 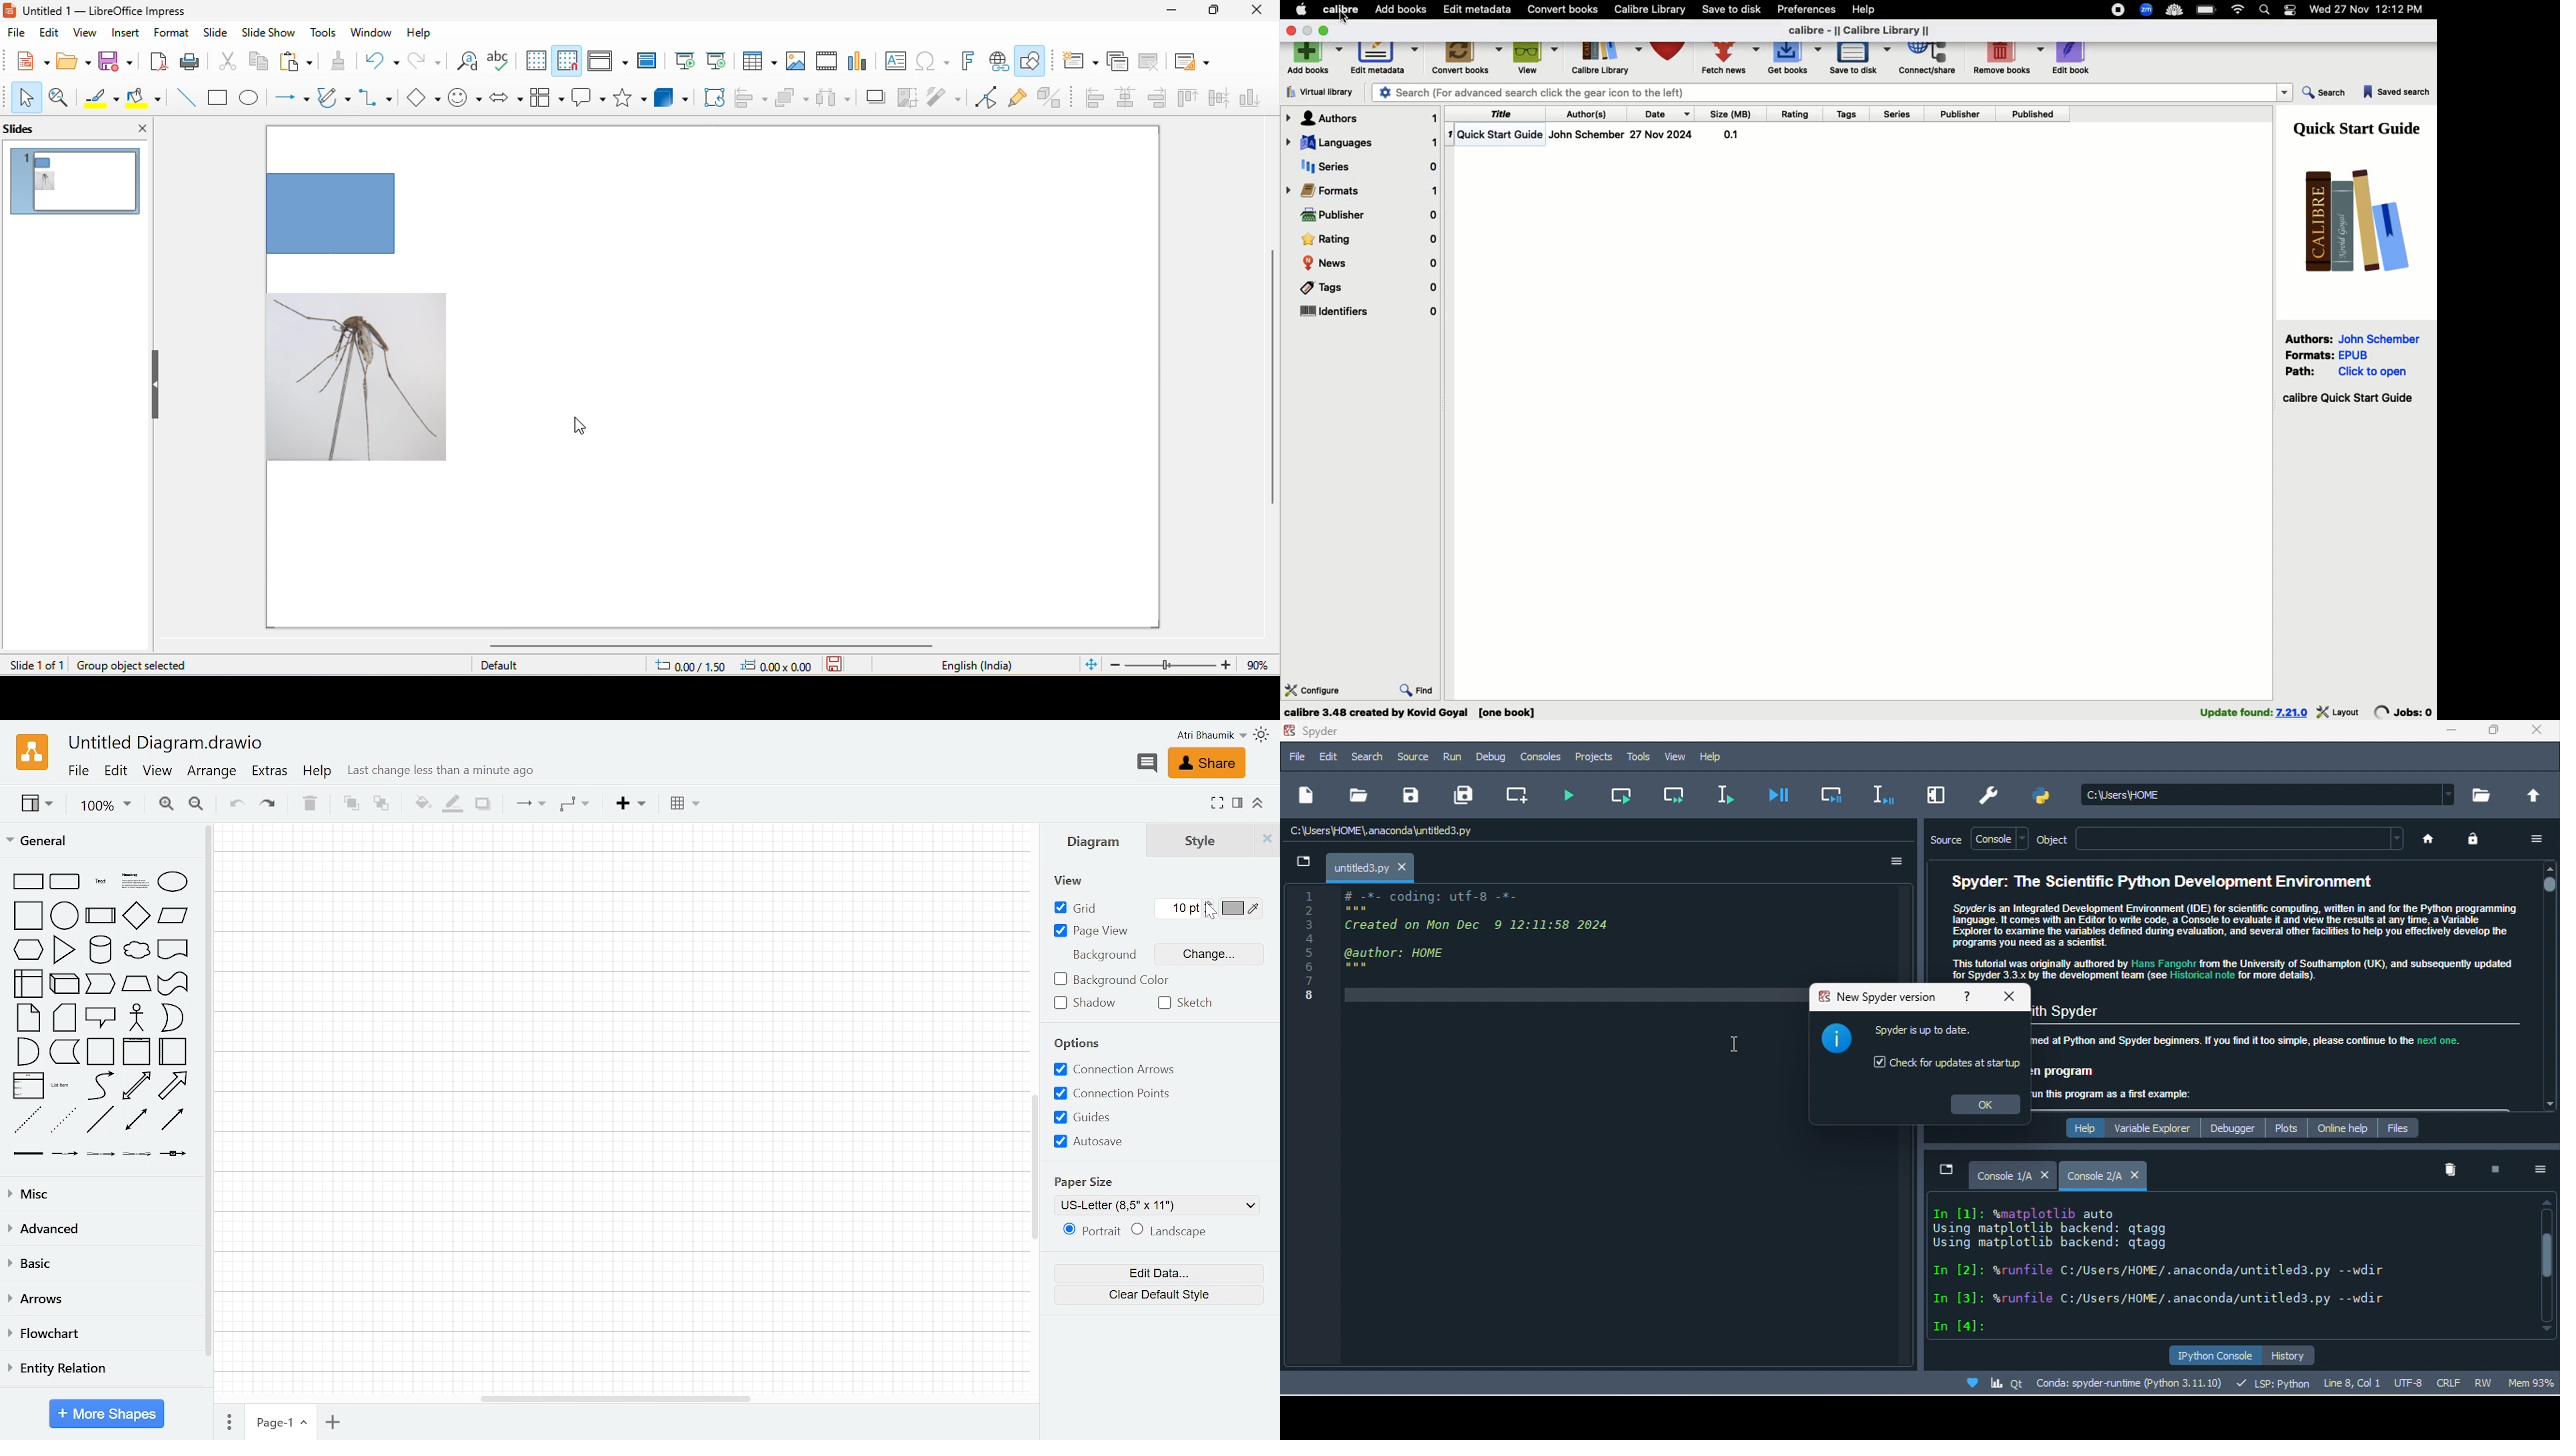 What do you see at coordinates (1114, 1141) in the screenshot?
I see `Autosave` at bounding box center [1114, 1141].